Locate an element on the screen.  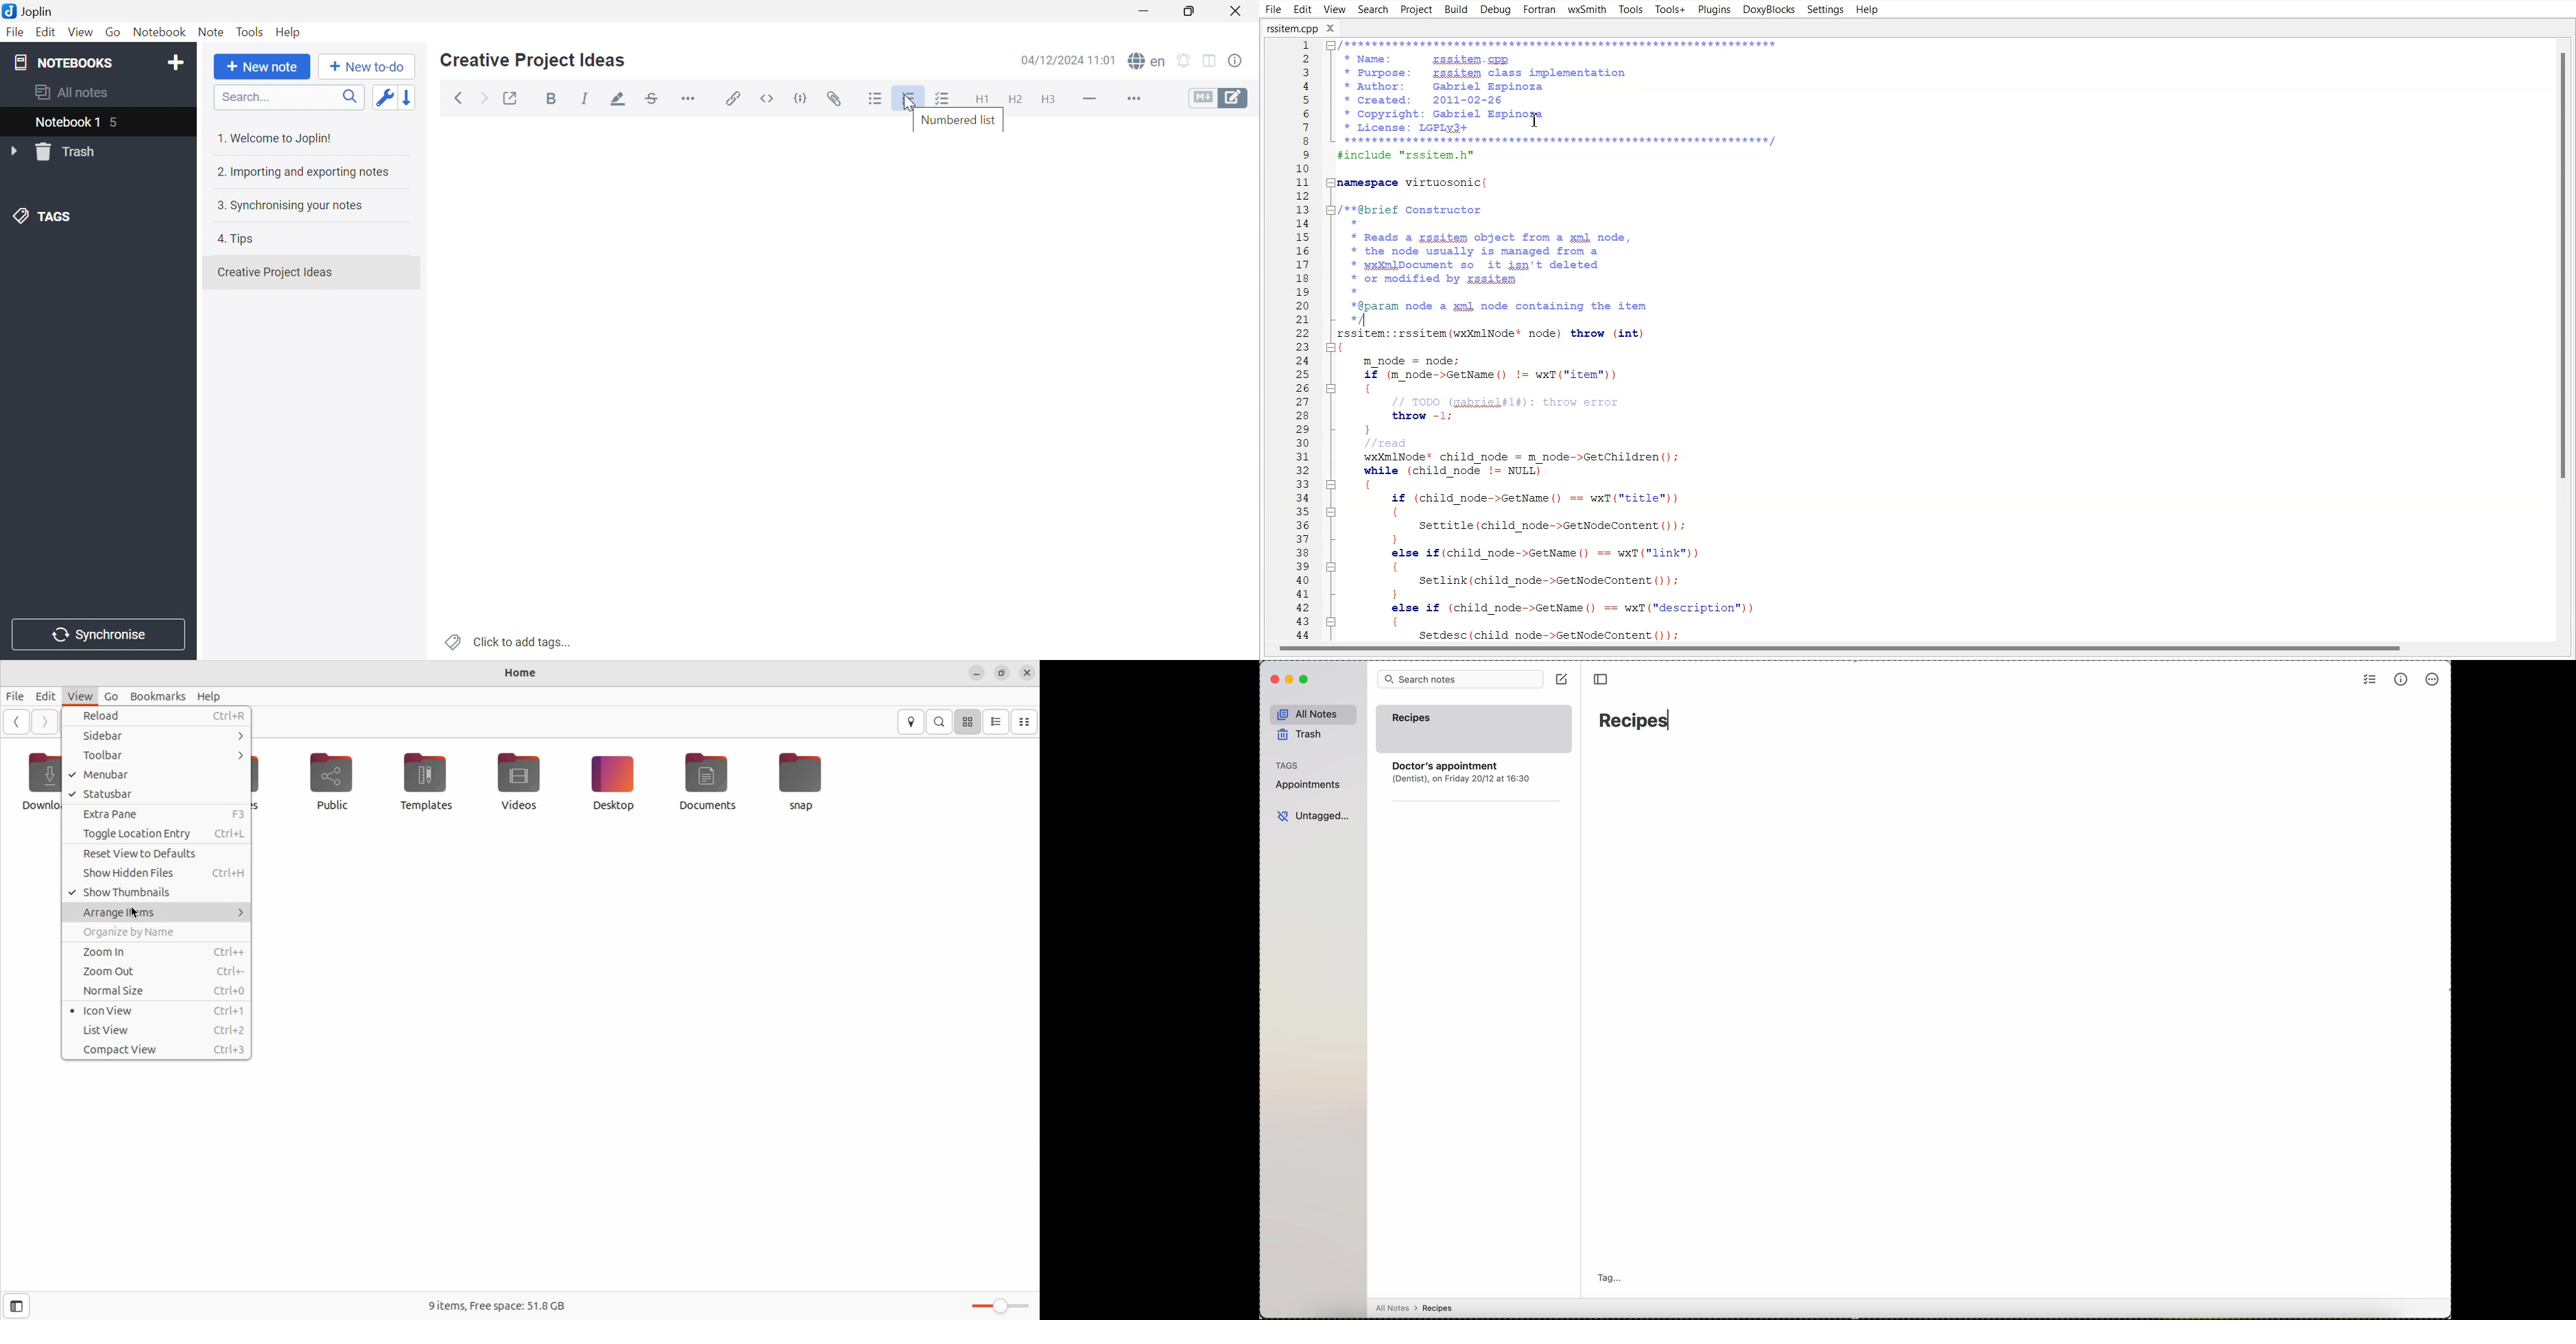
2. Importing and exporting notes is located at coordinates (306, 173).